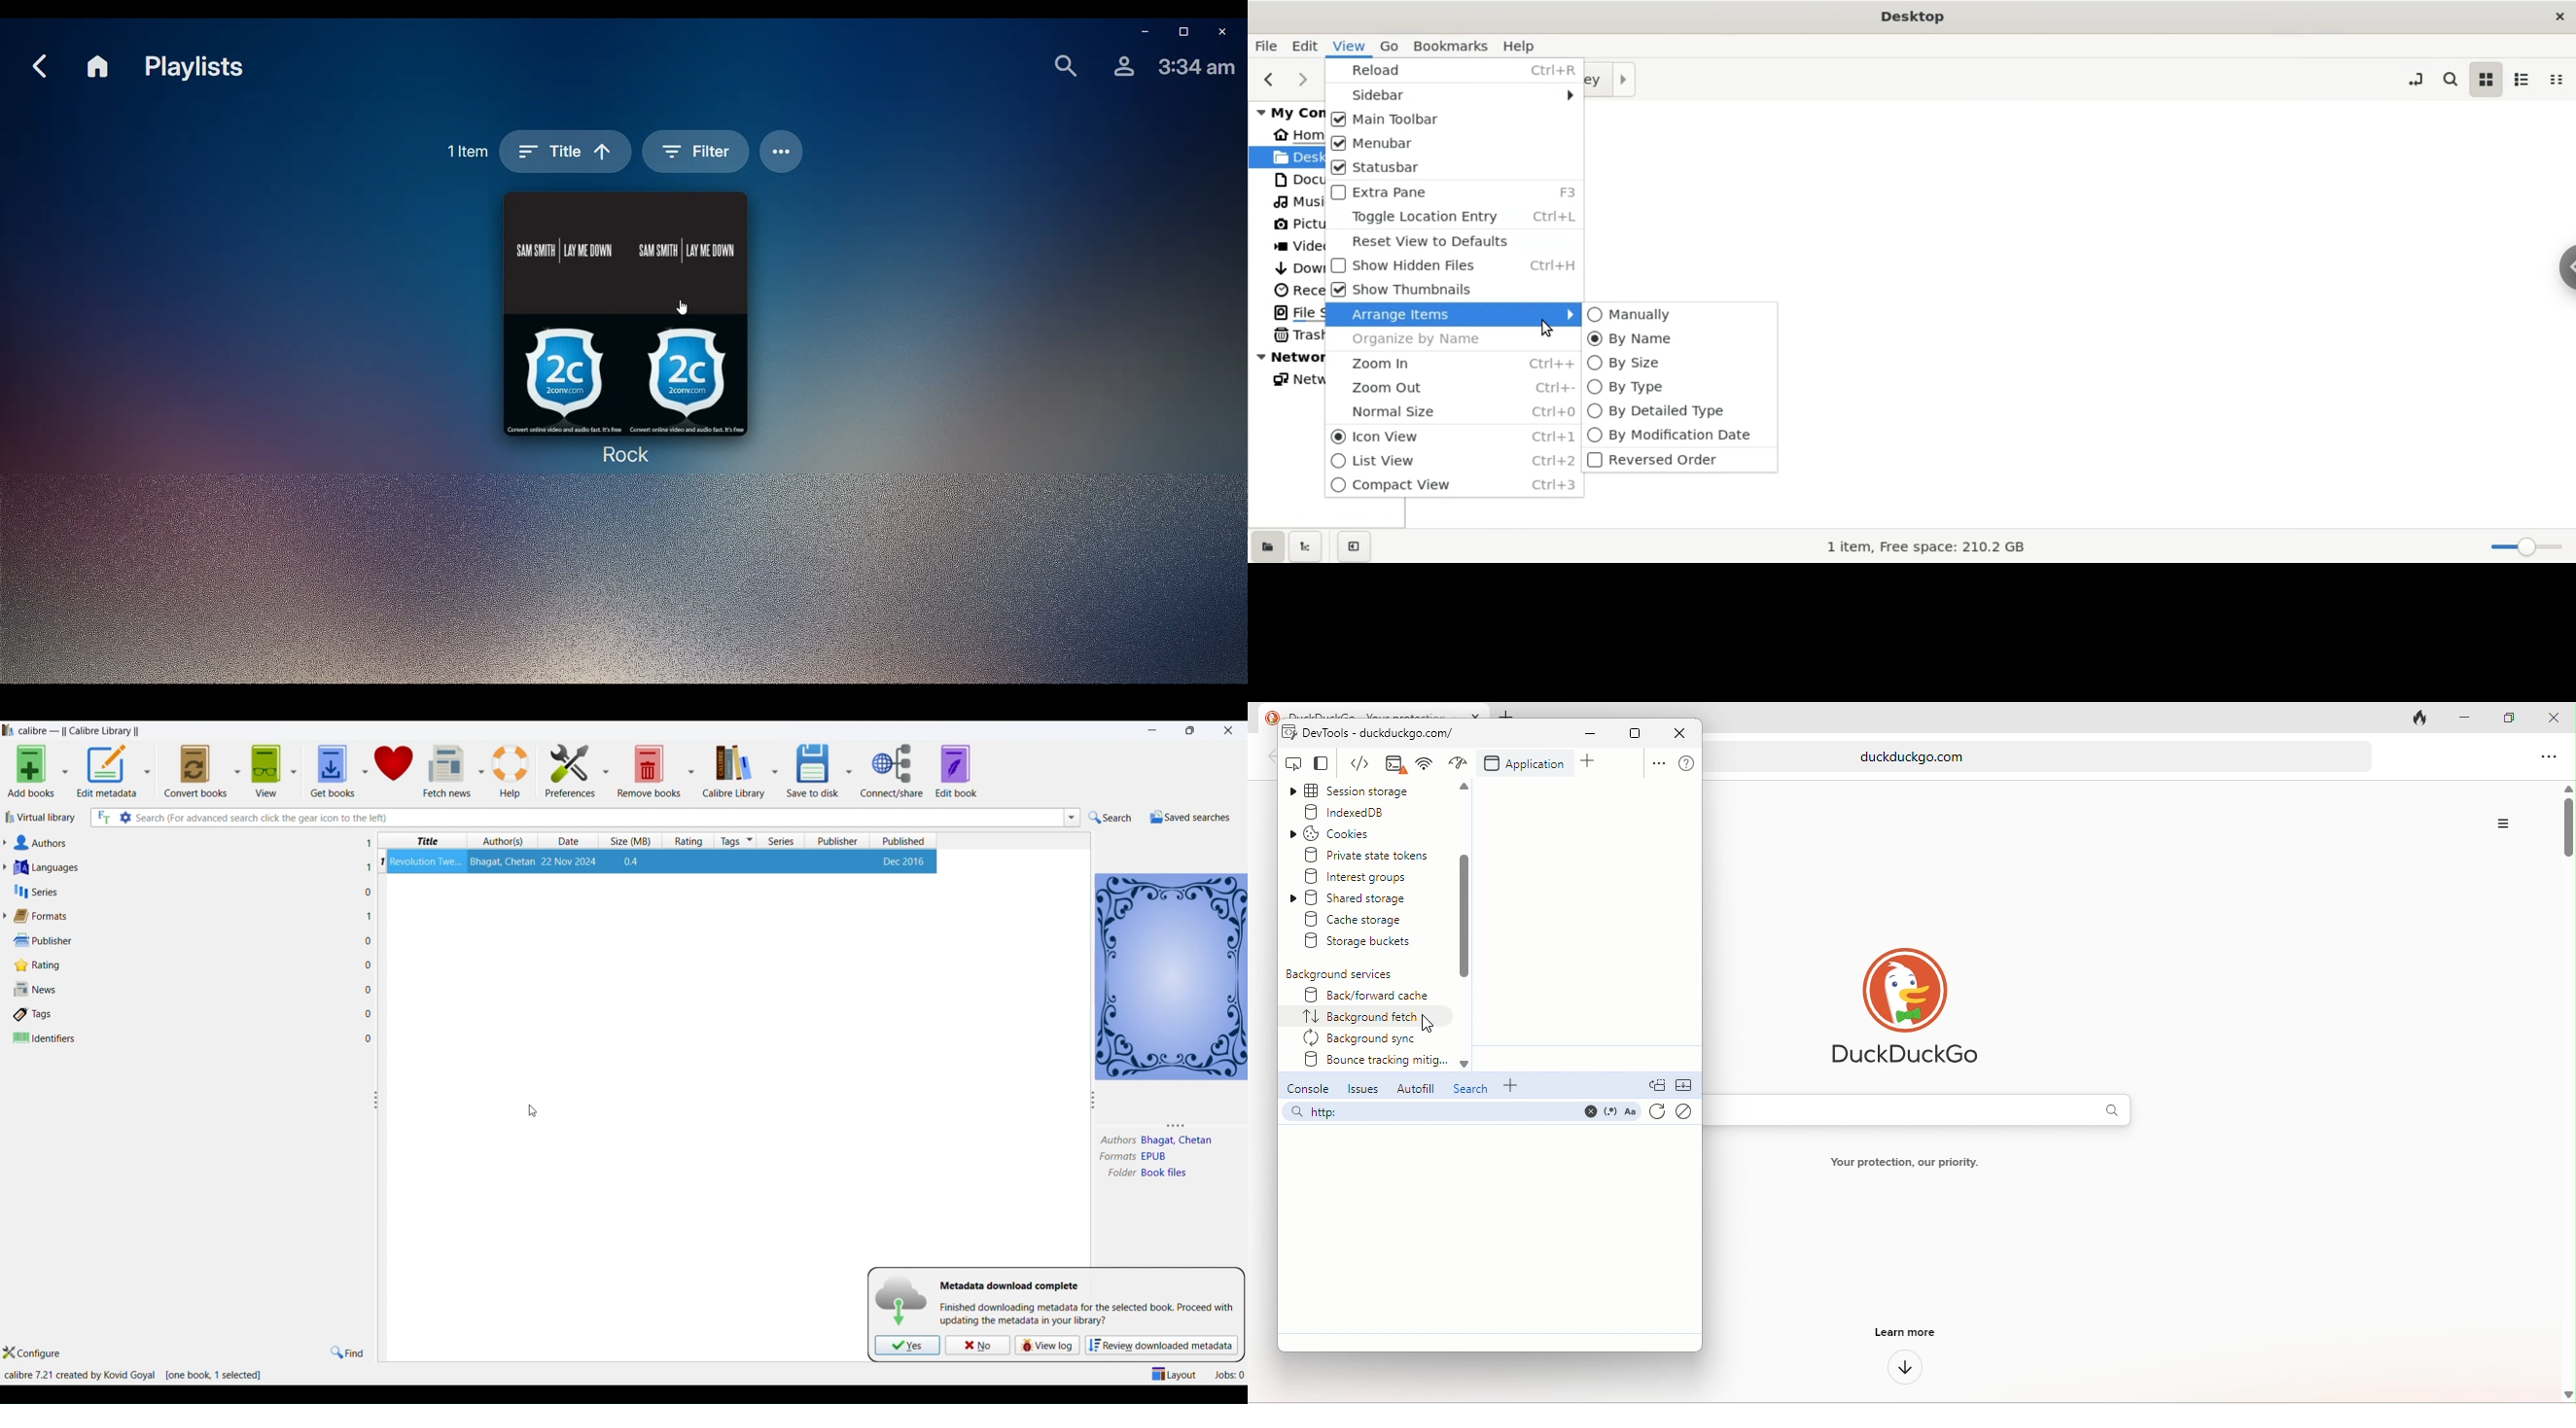 Image resolution: width=2576 pixels, height=1428 pixels. I want to click on search dropdown button, so click(1071, 817).